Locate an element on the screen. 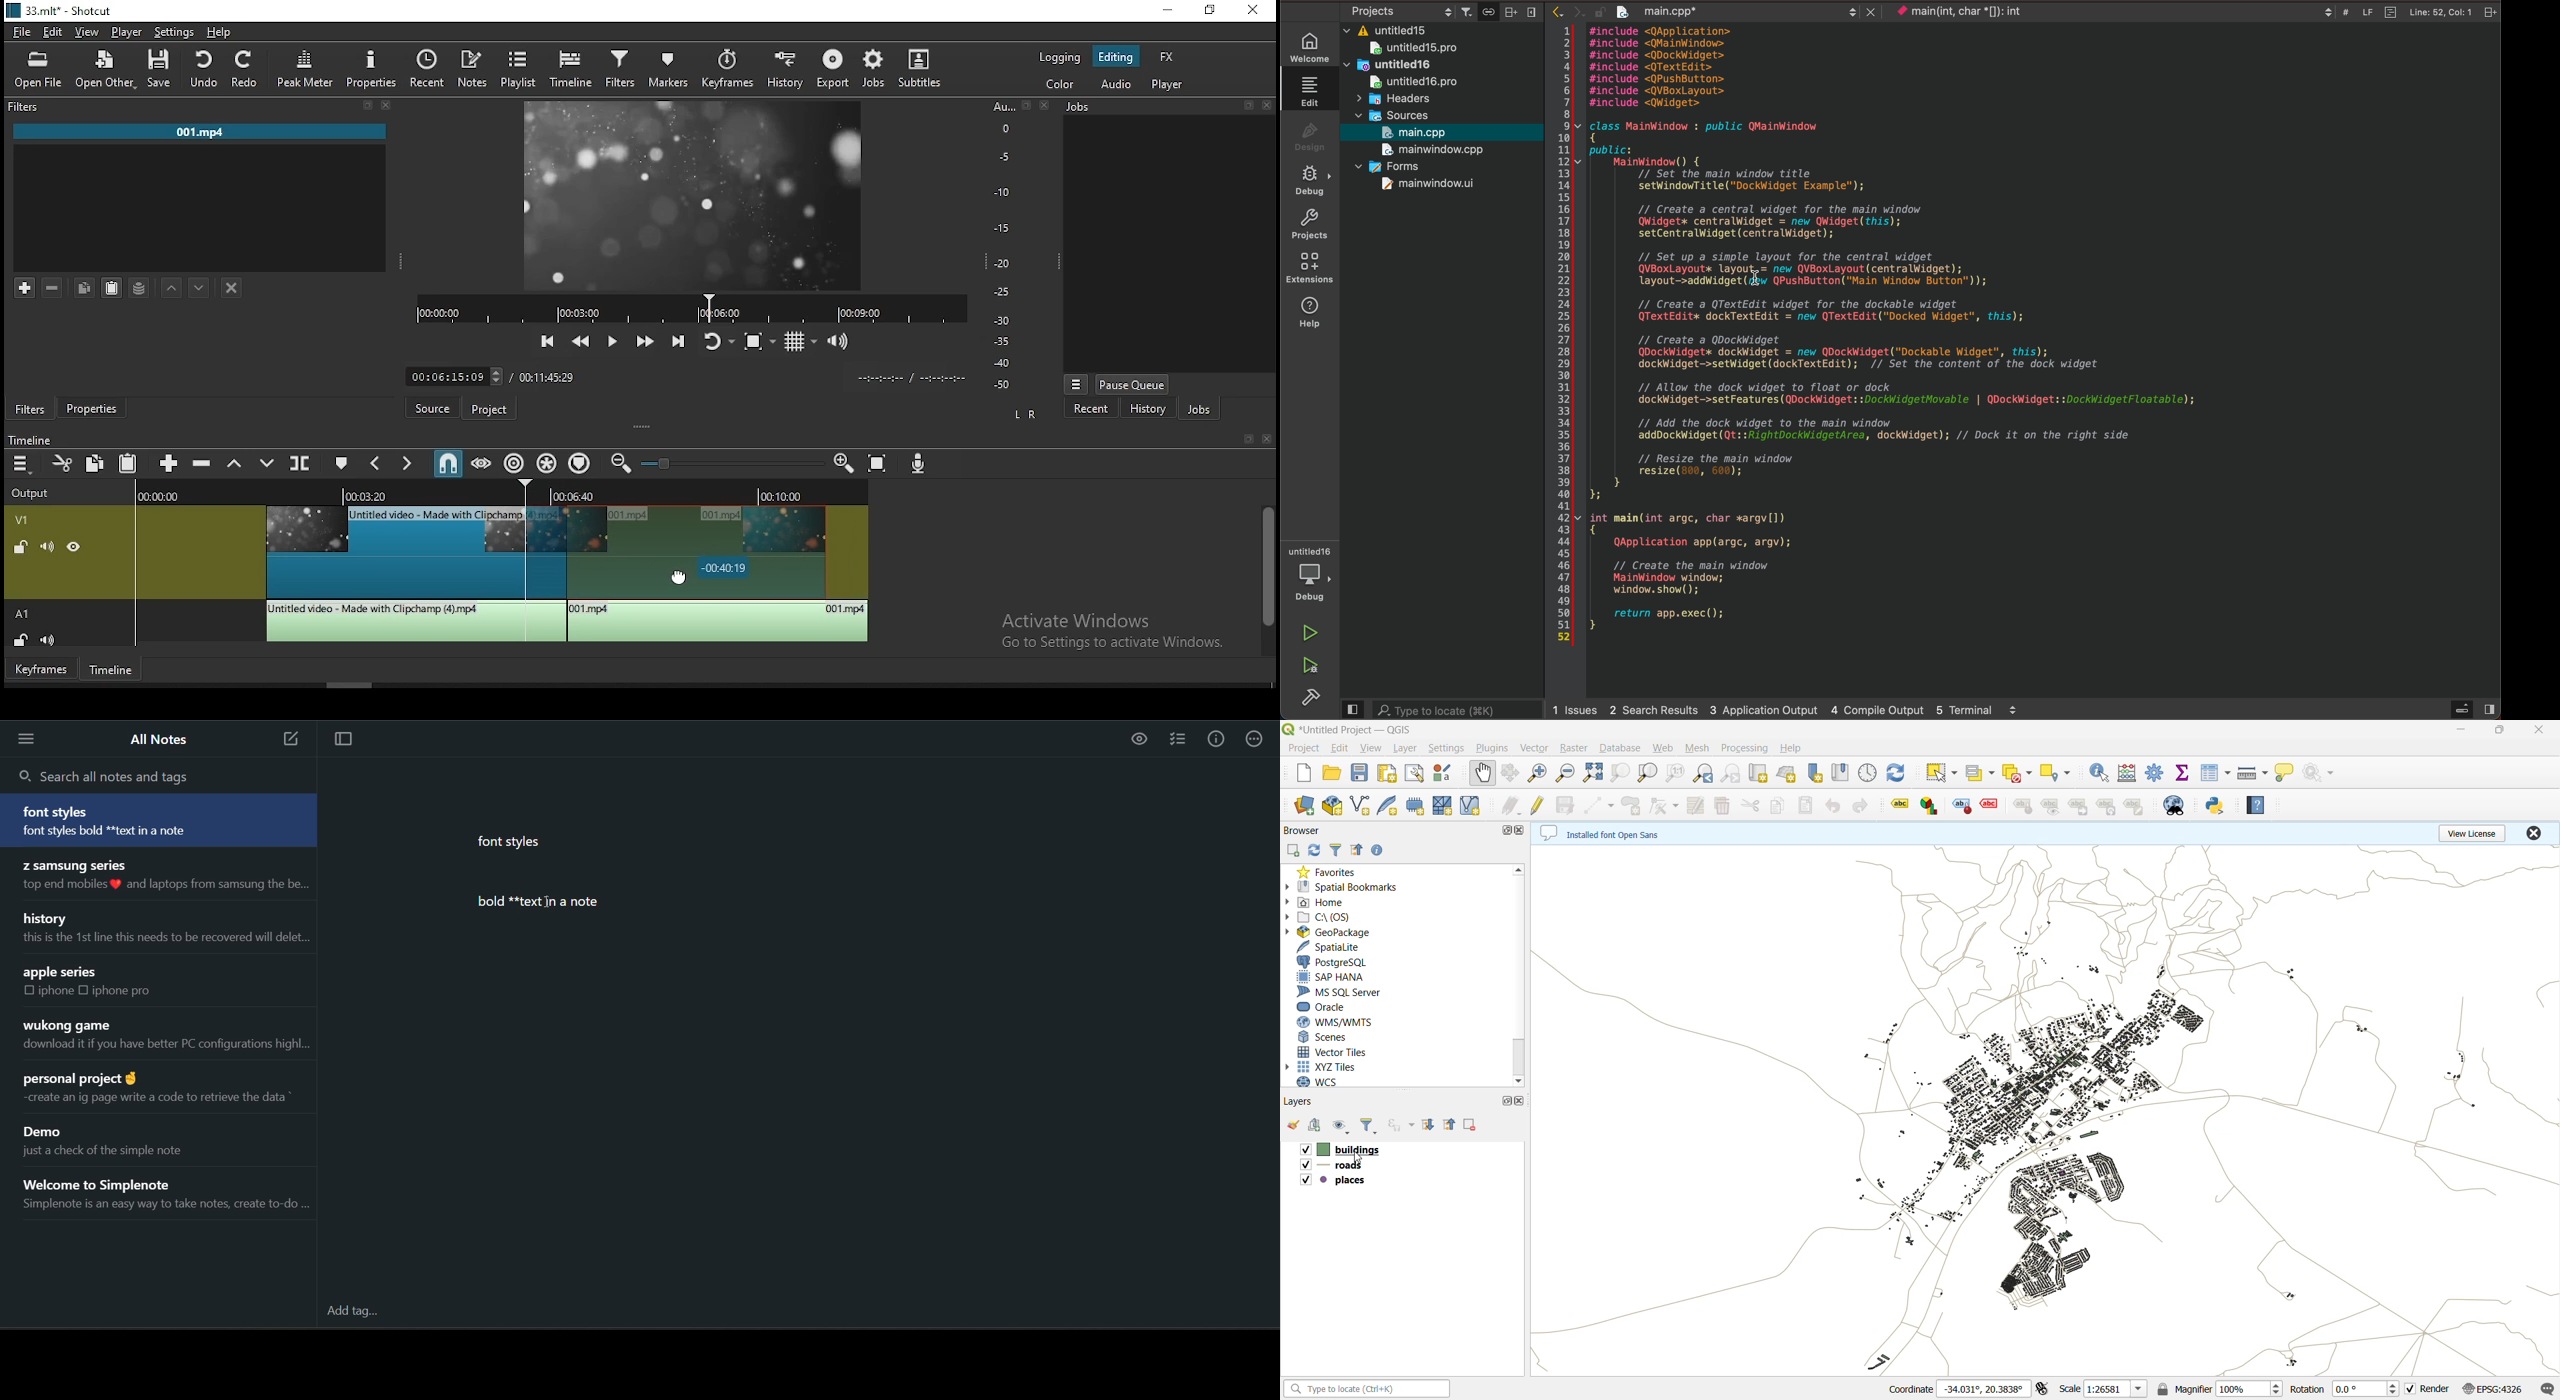  this is the 1st line this needs to be recovered will delet... is located at coordinates (163, 938).